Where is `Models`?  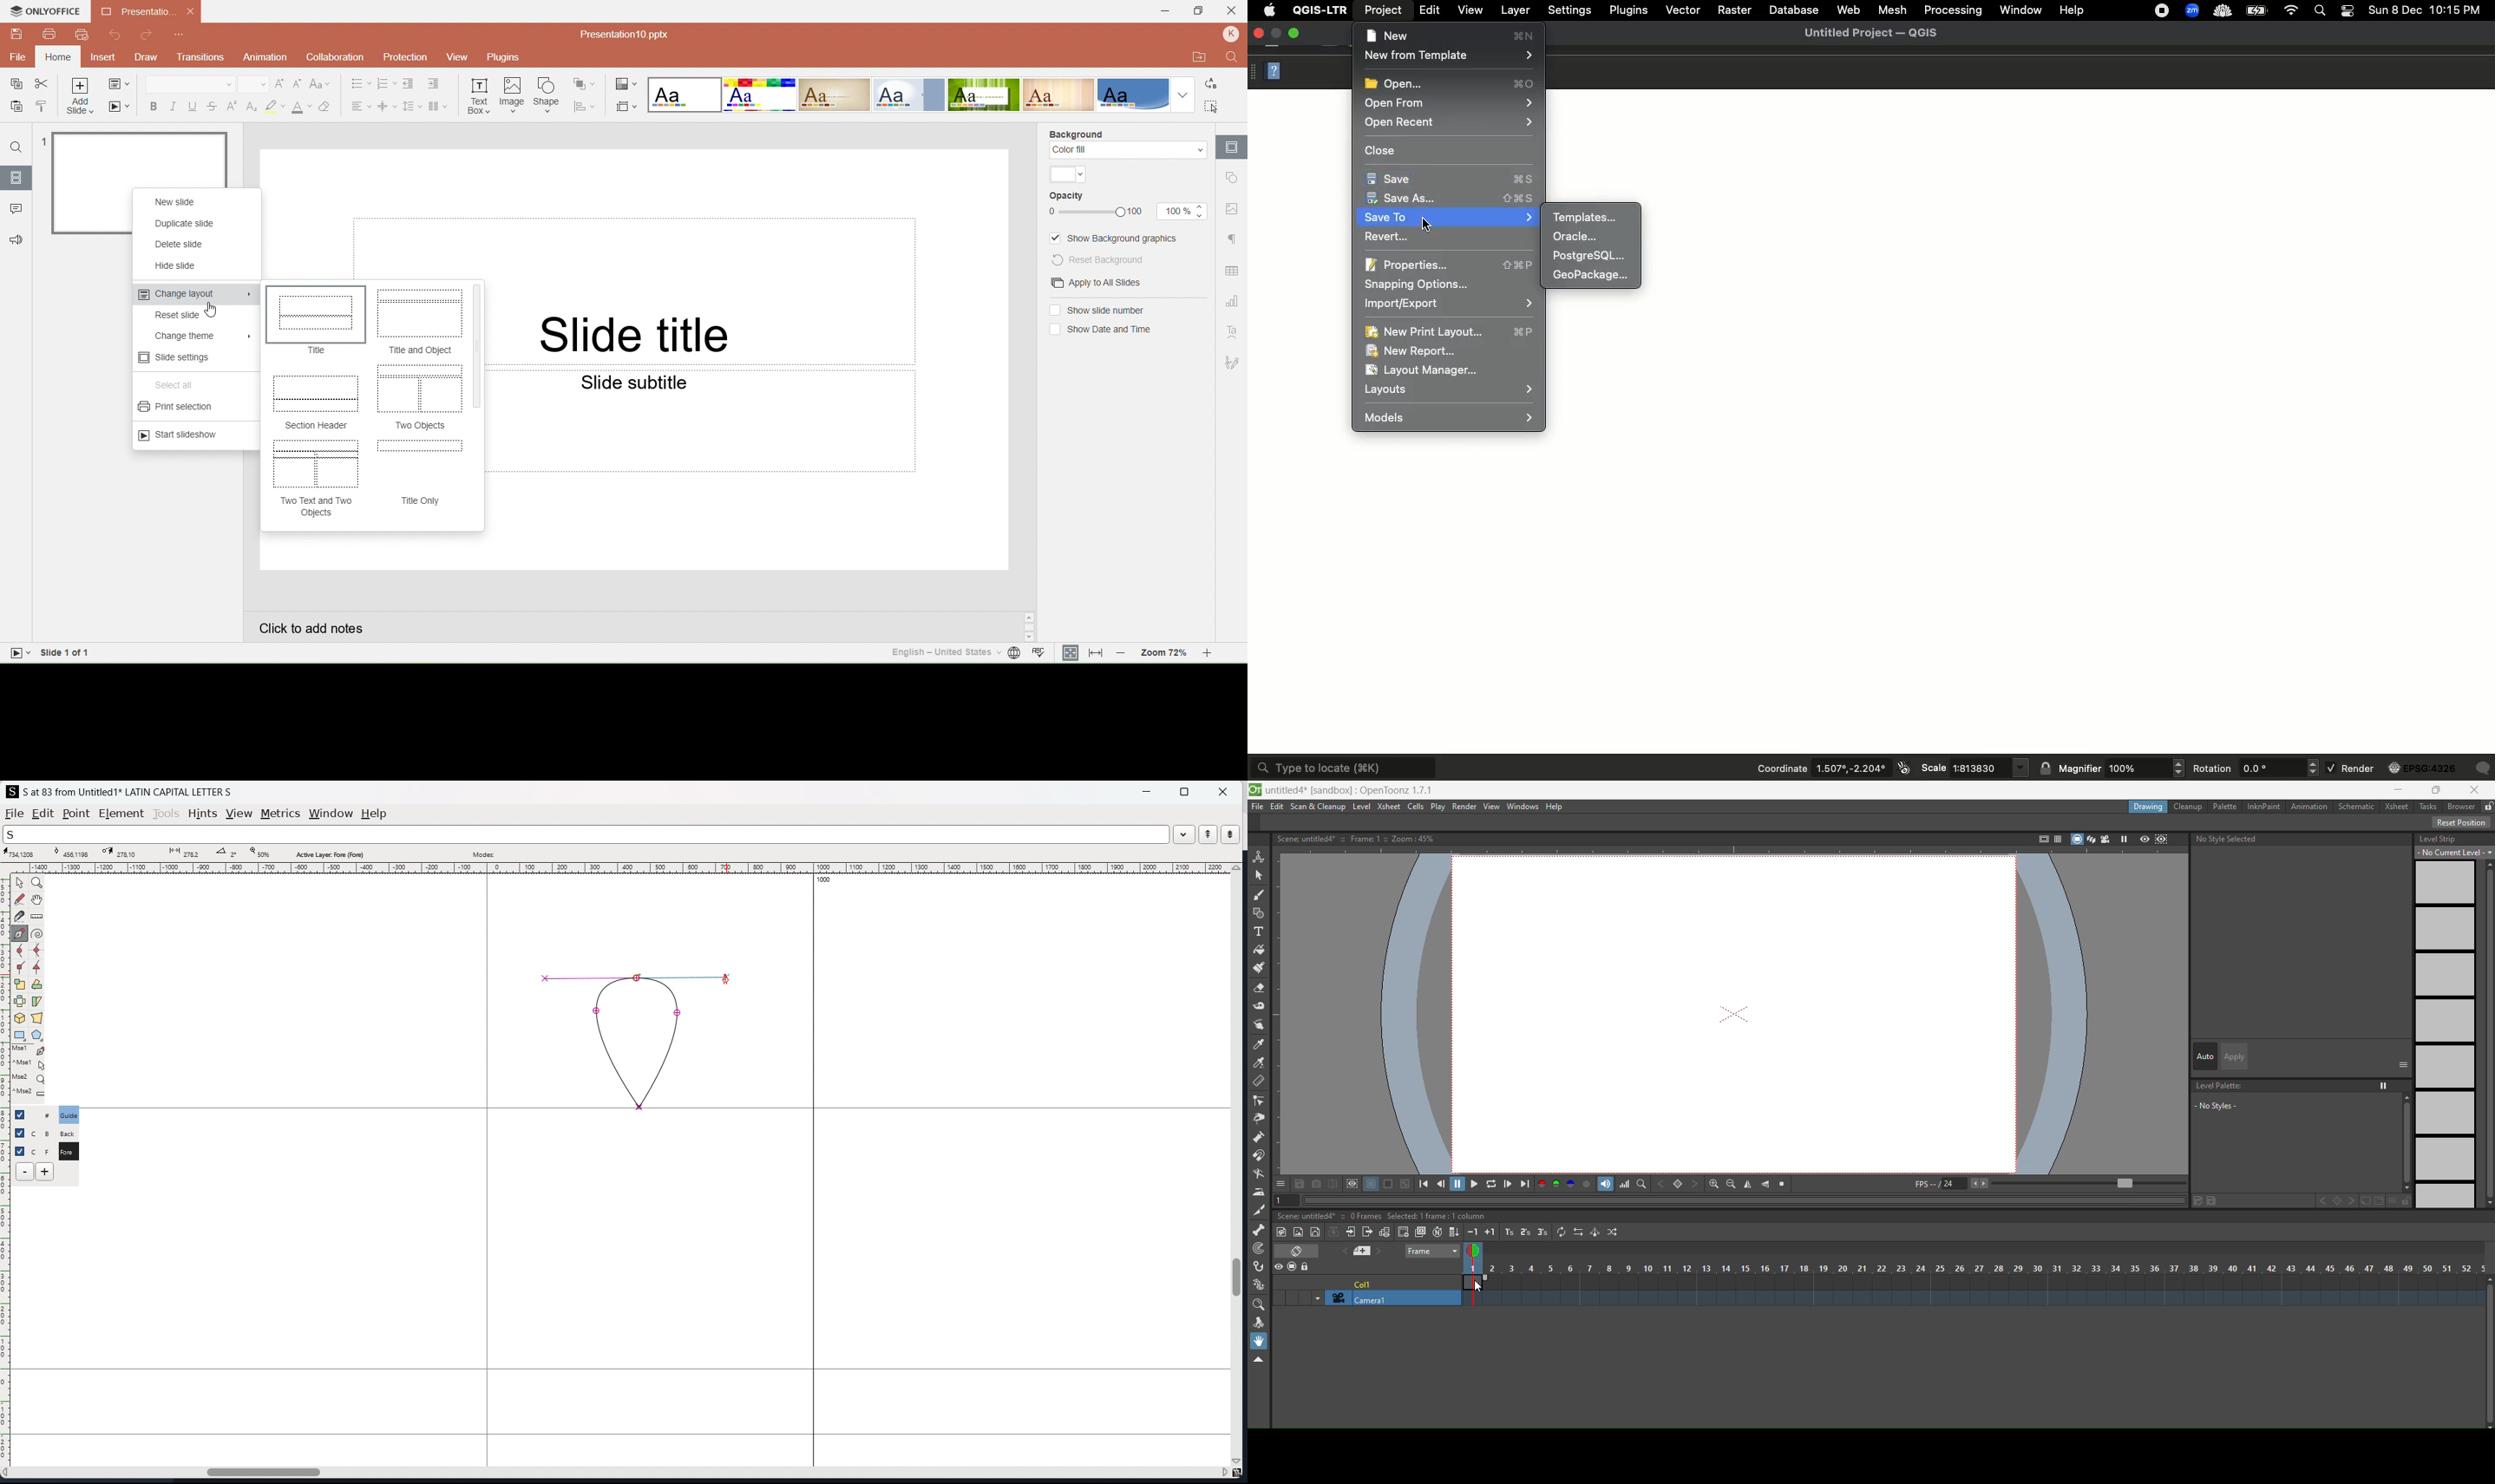 Models is located at coordinates (1448, 416).